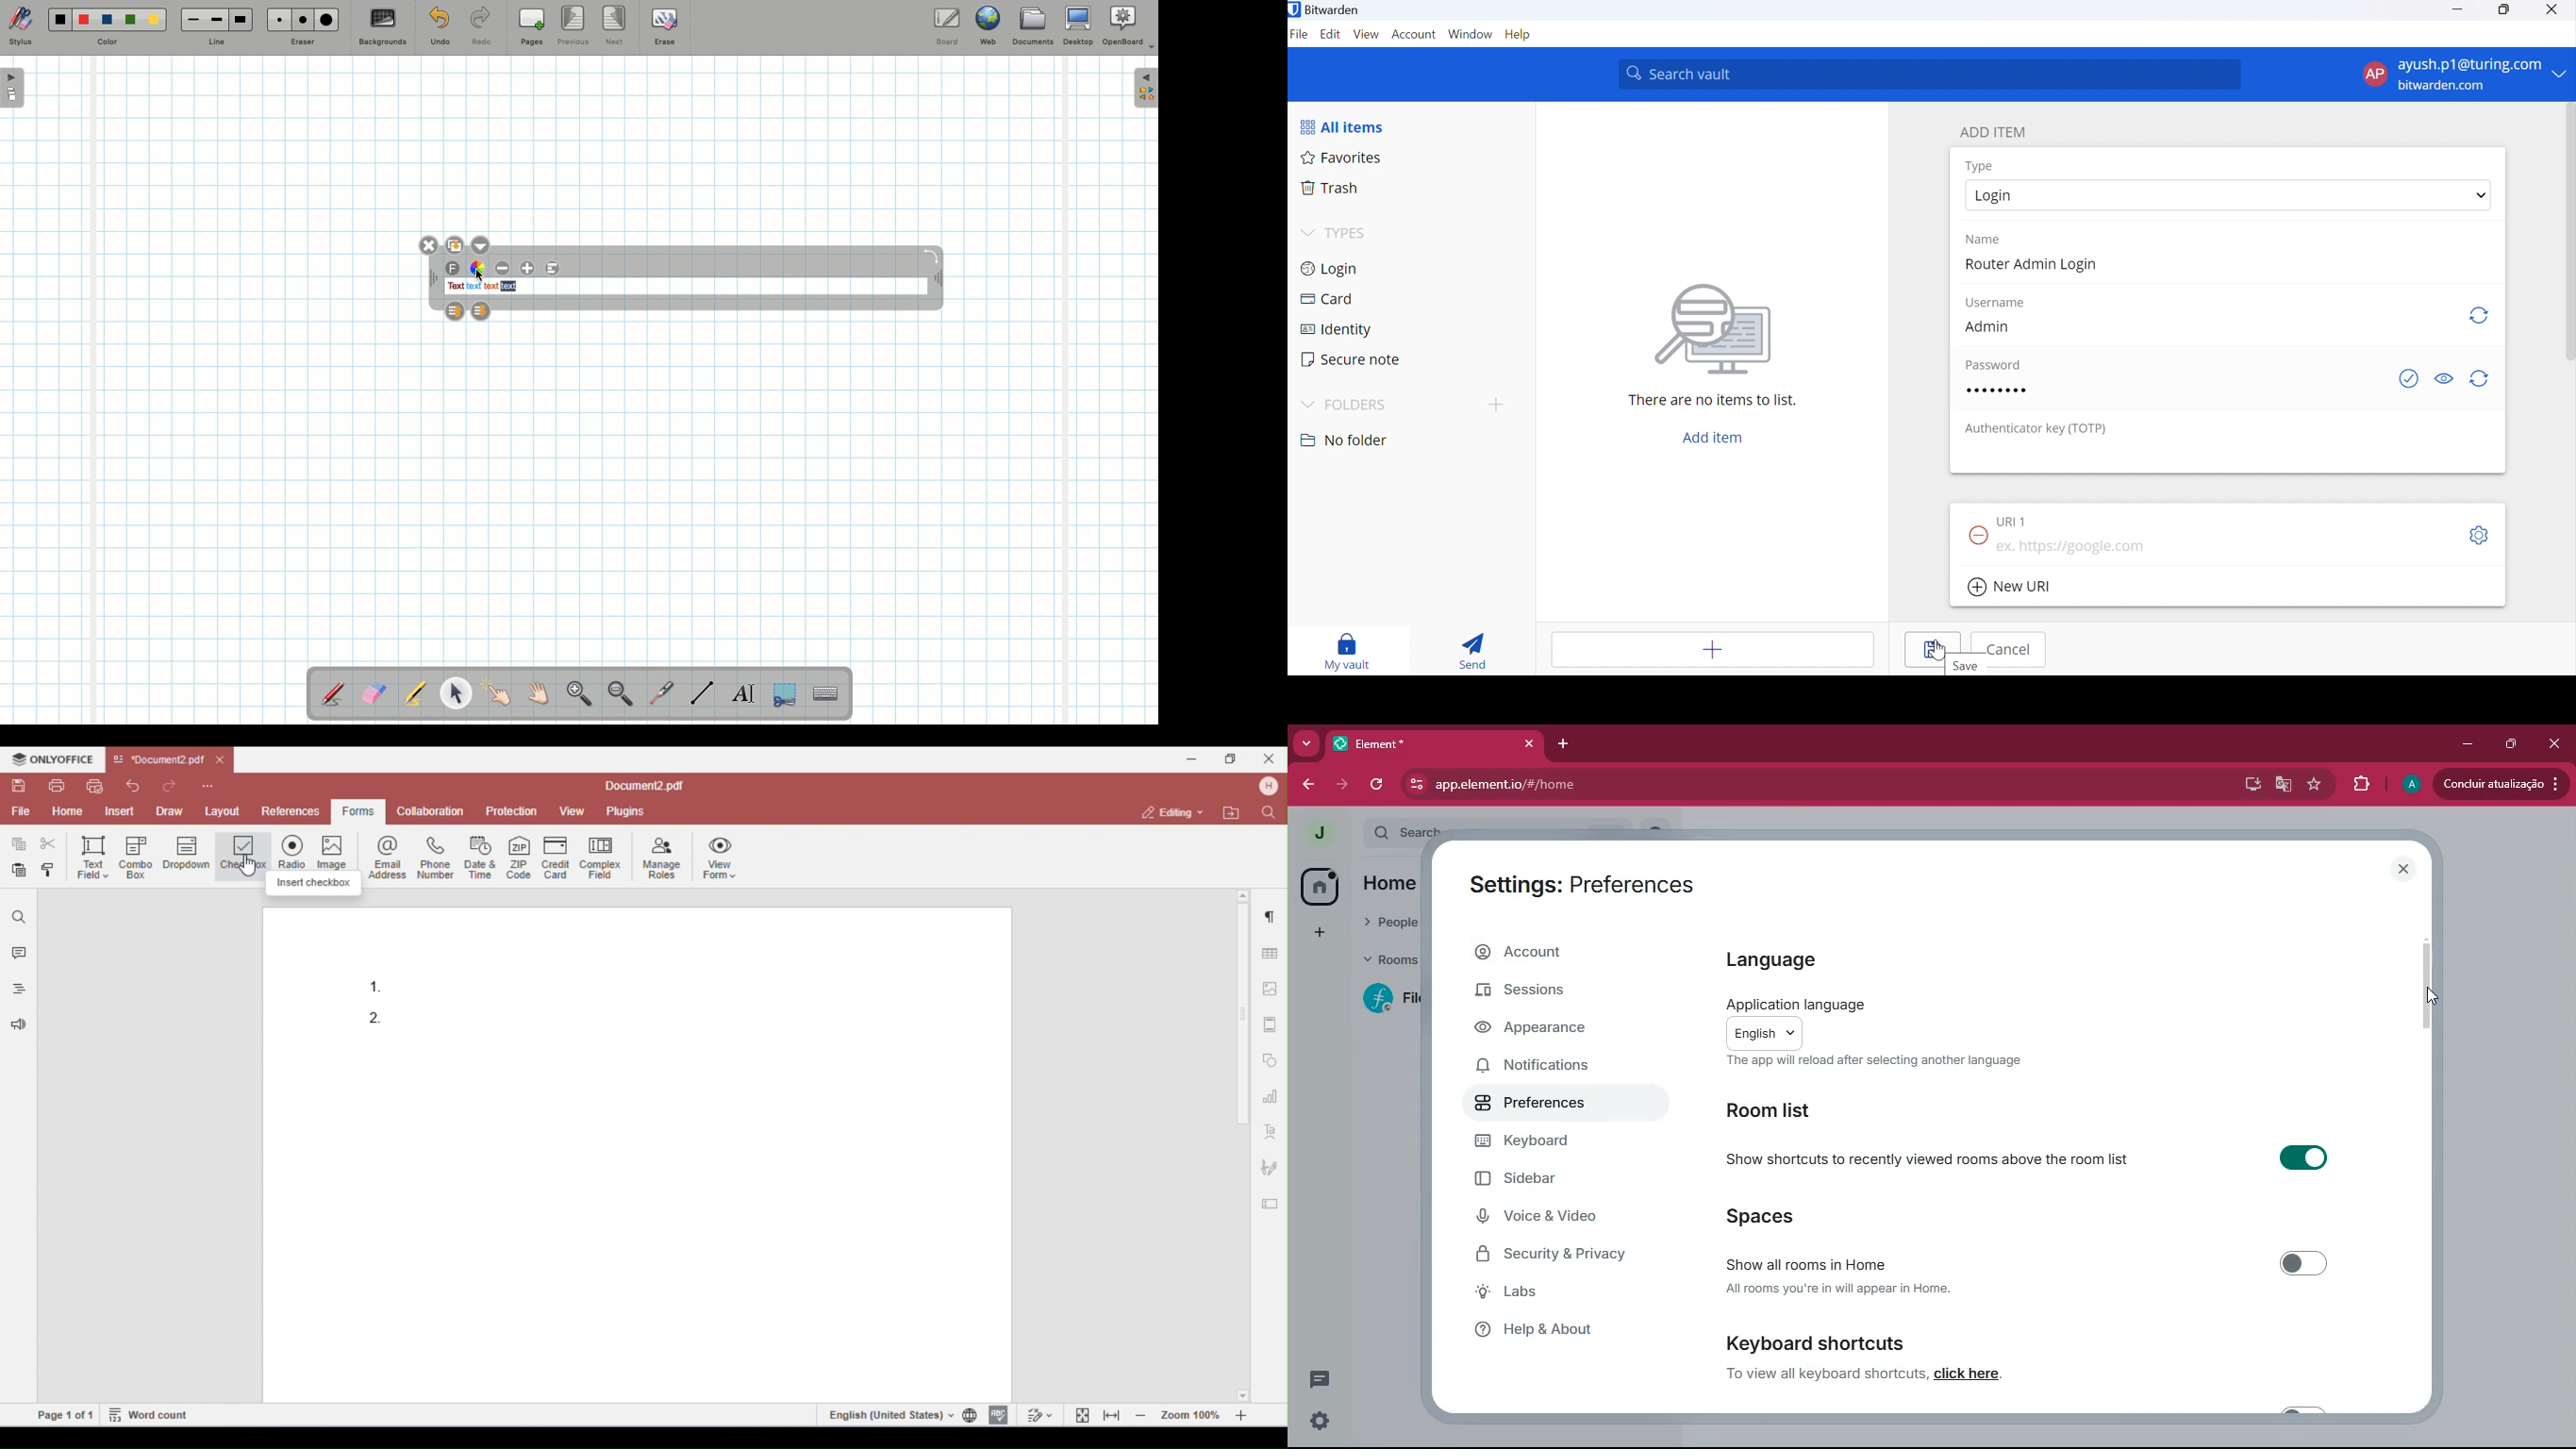 The image size is (2576, 1456). I want to click on more, so click(1306, 742).